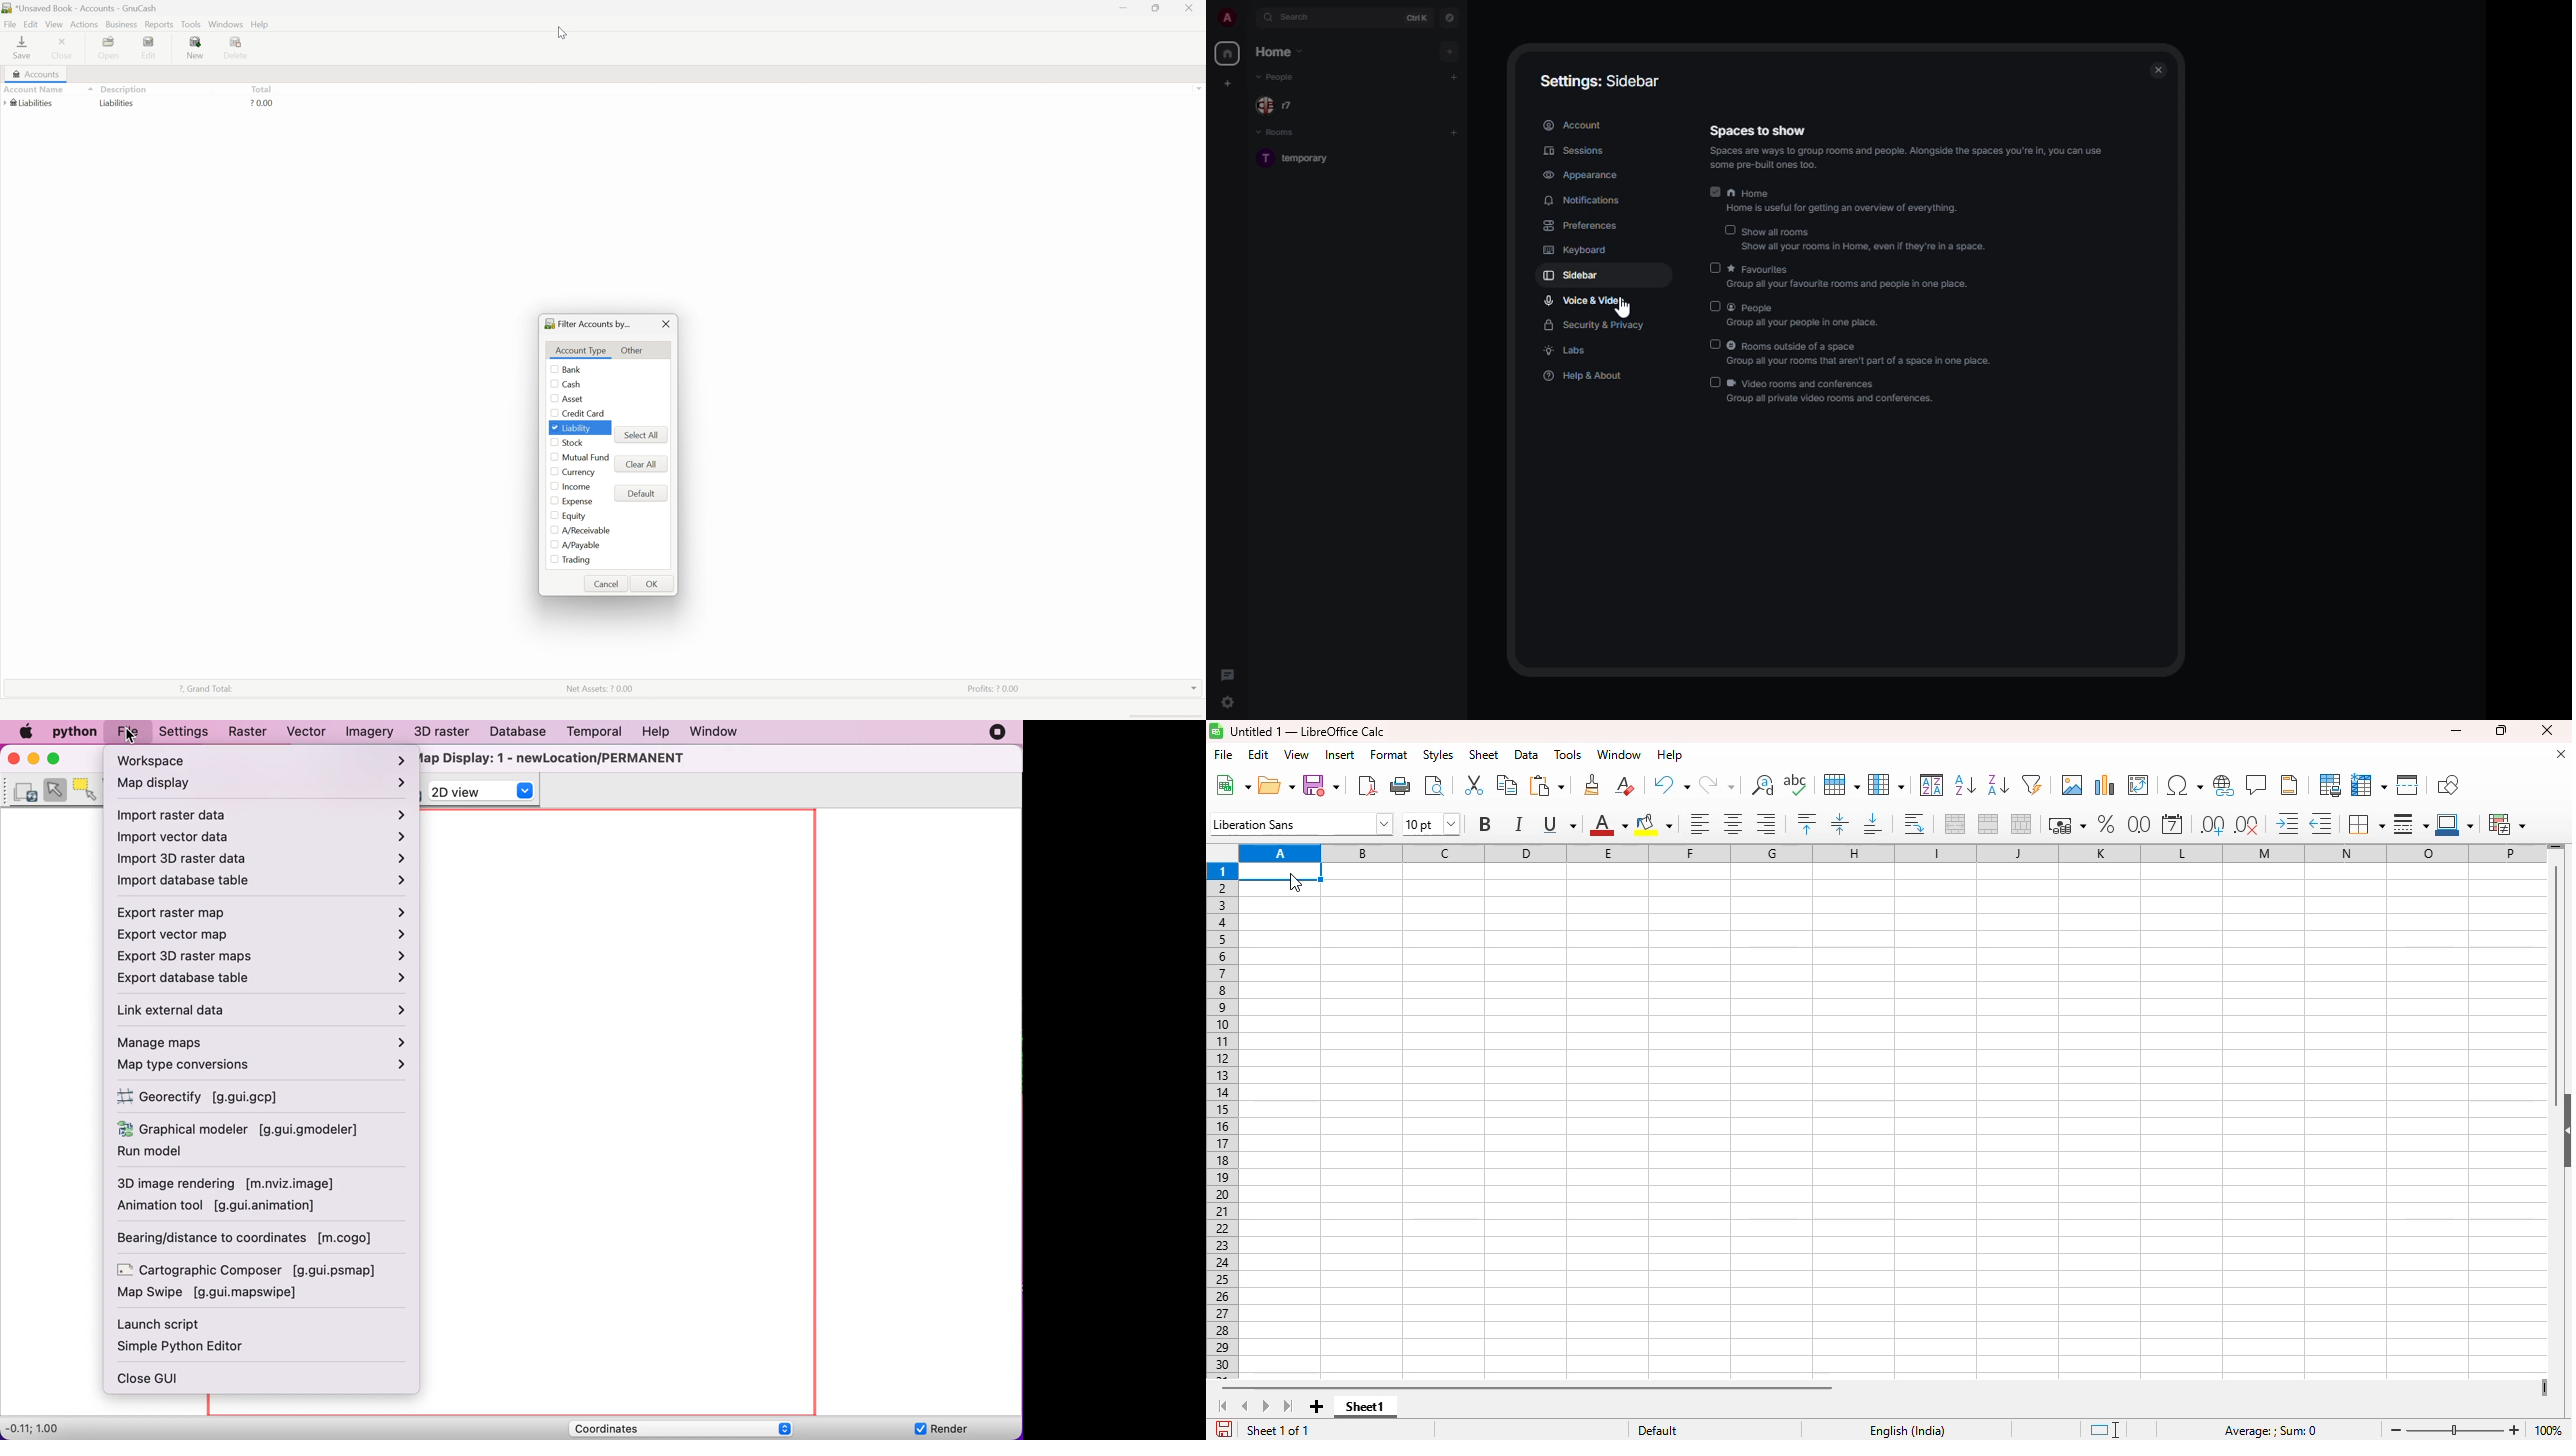  Describe the element at coordinates (2447, 784) in the screenshot. I see `show draw functions` at that location.